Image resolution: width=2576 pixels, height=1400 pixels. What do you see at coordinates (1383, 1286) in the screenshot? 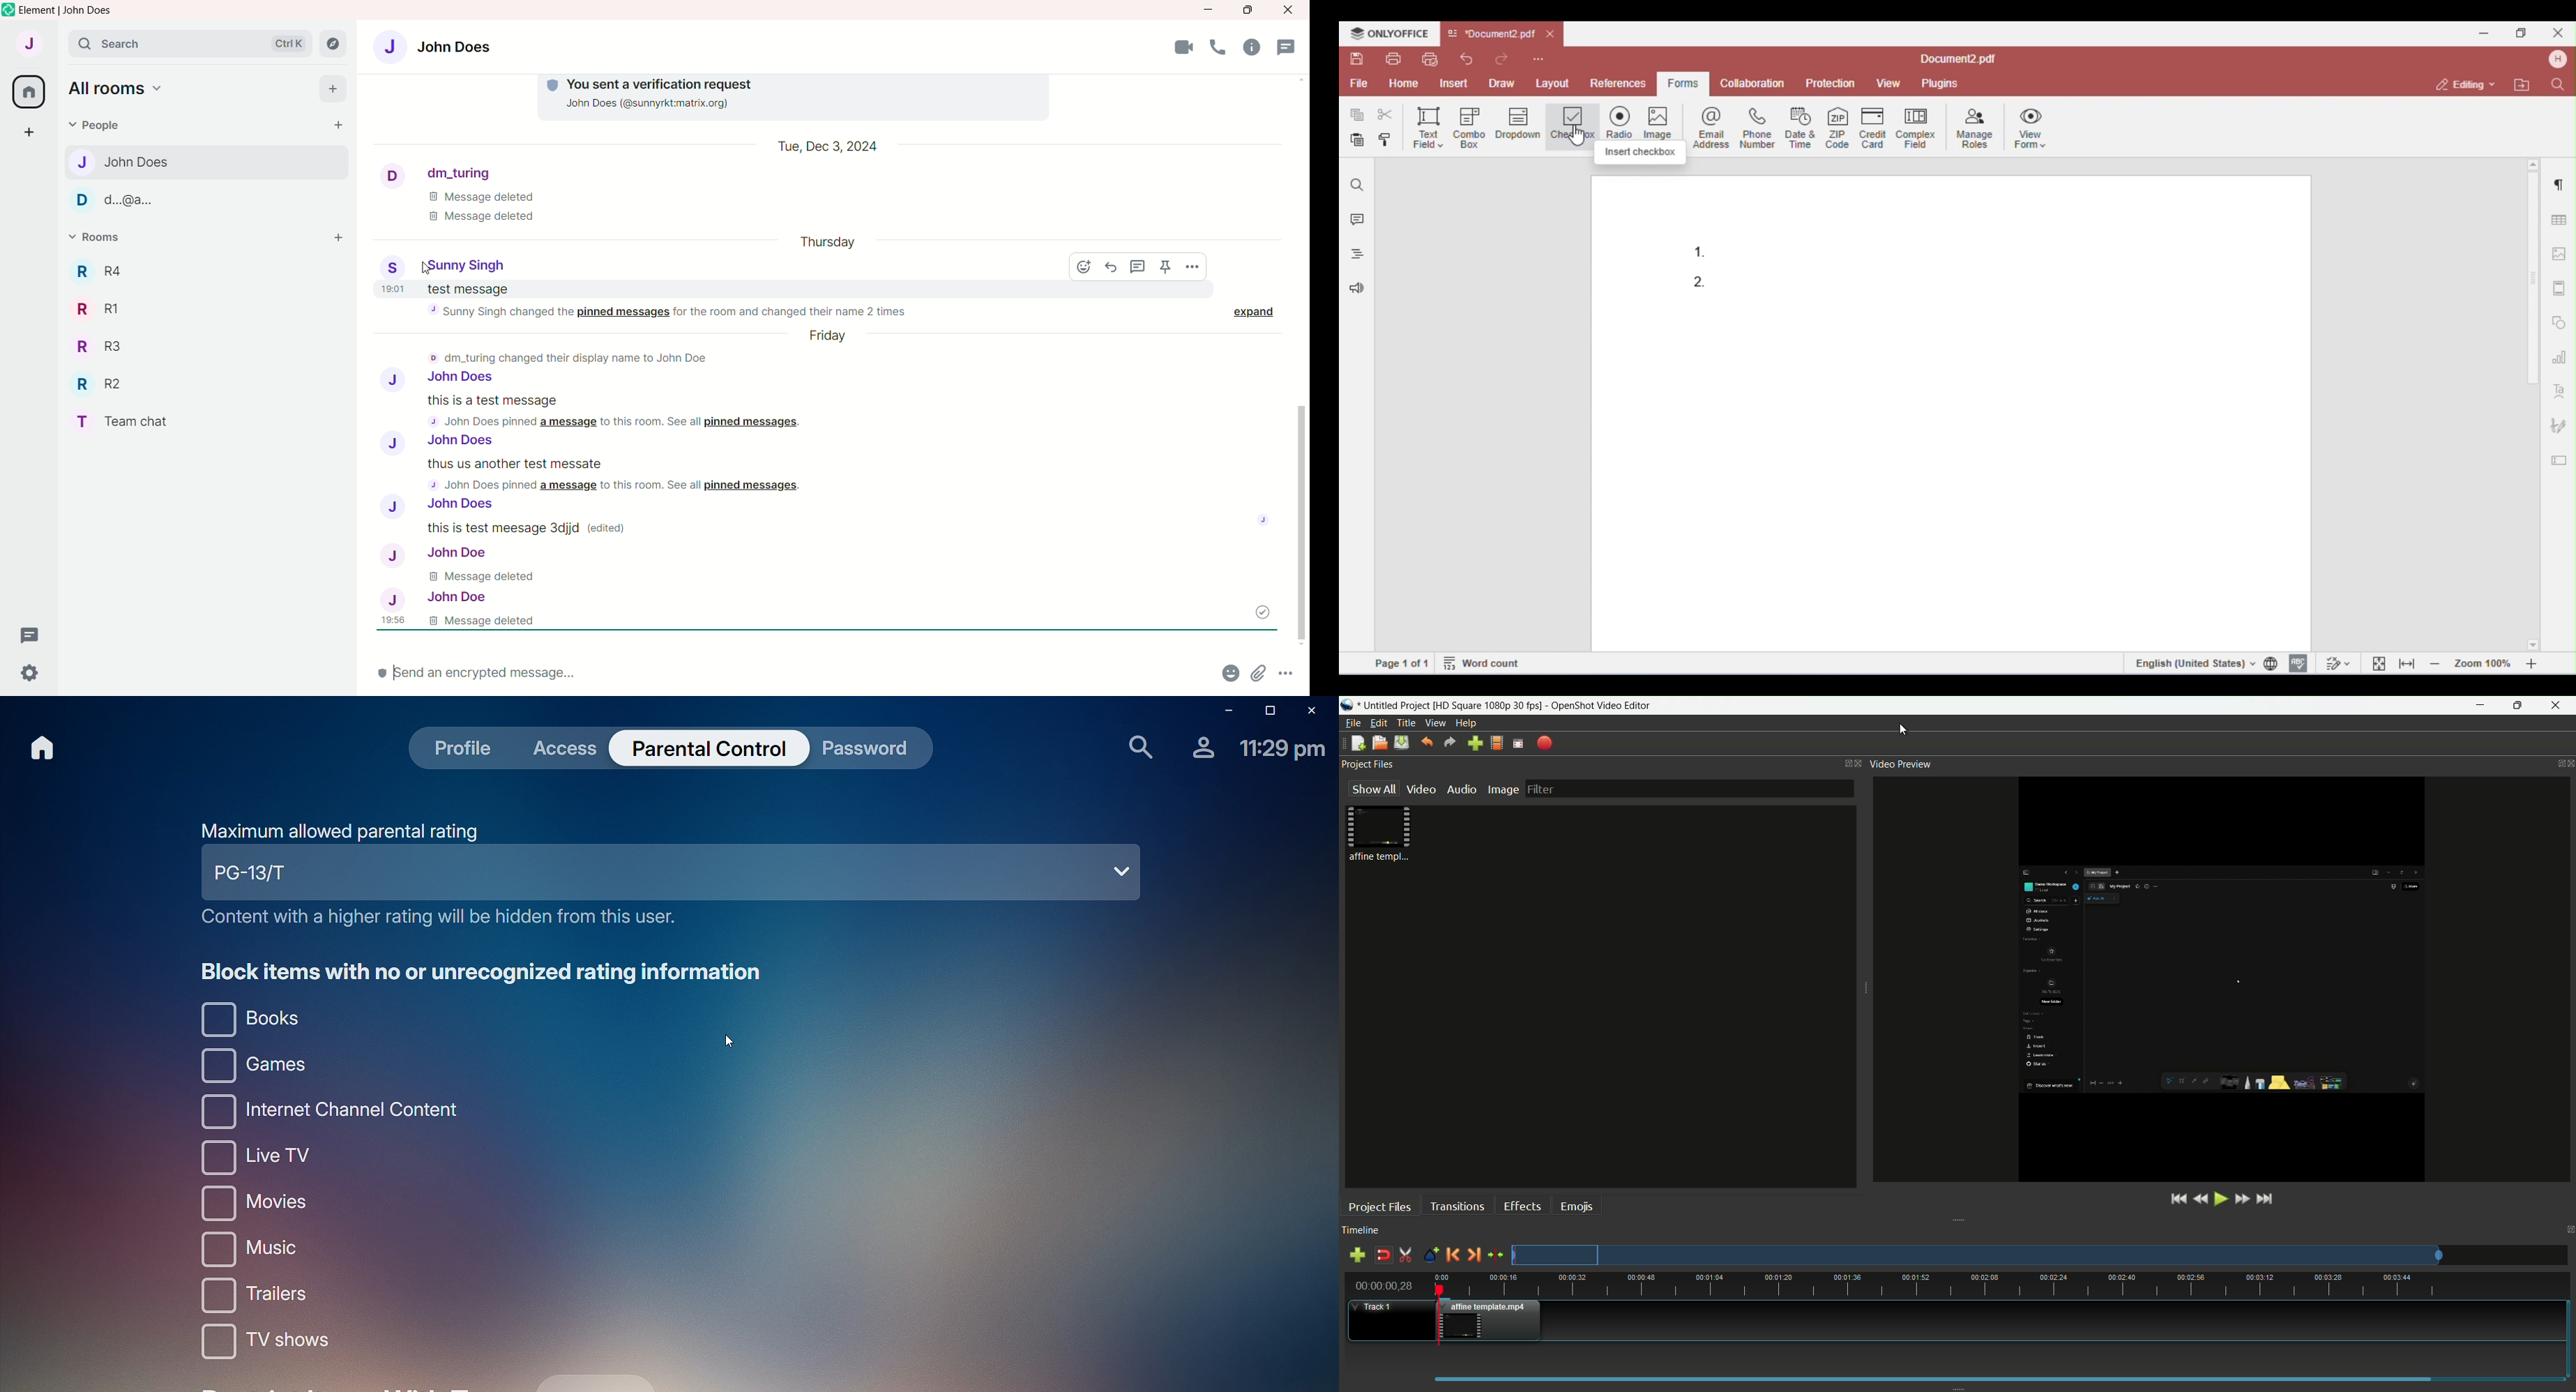
I see `current time` at bounding box center [1383, 1286].